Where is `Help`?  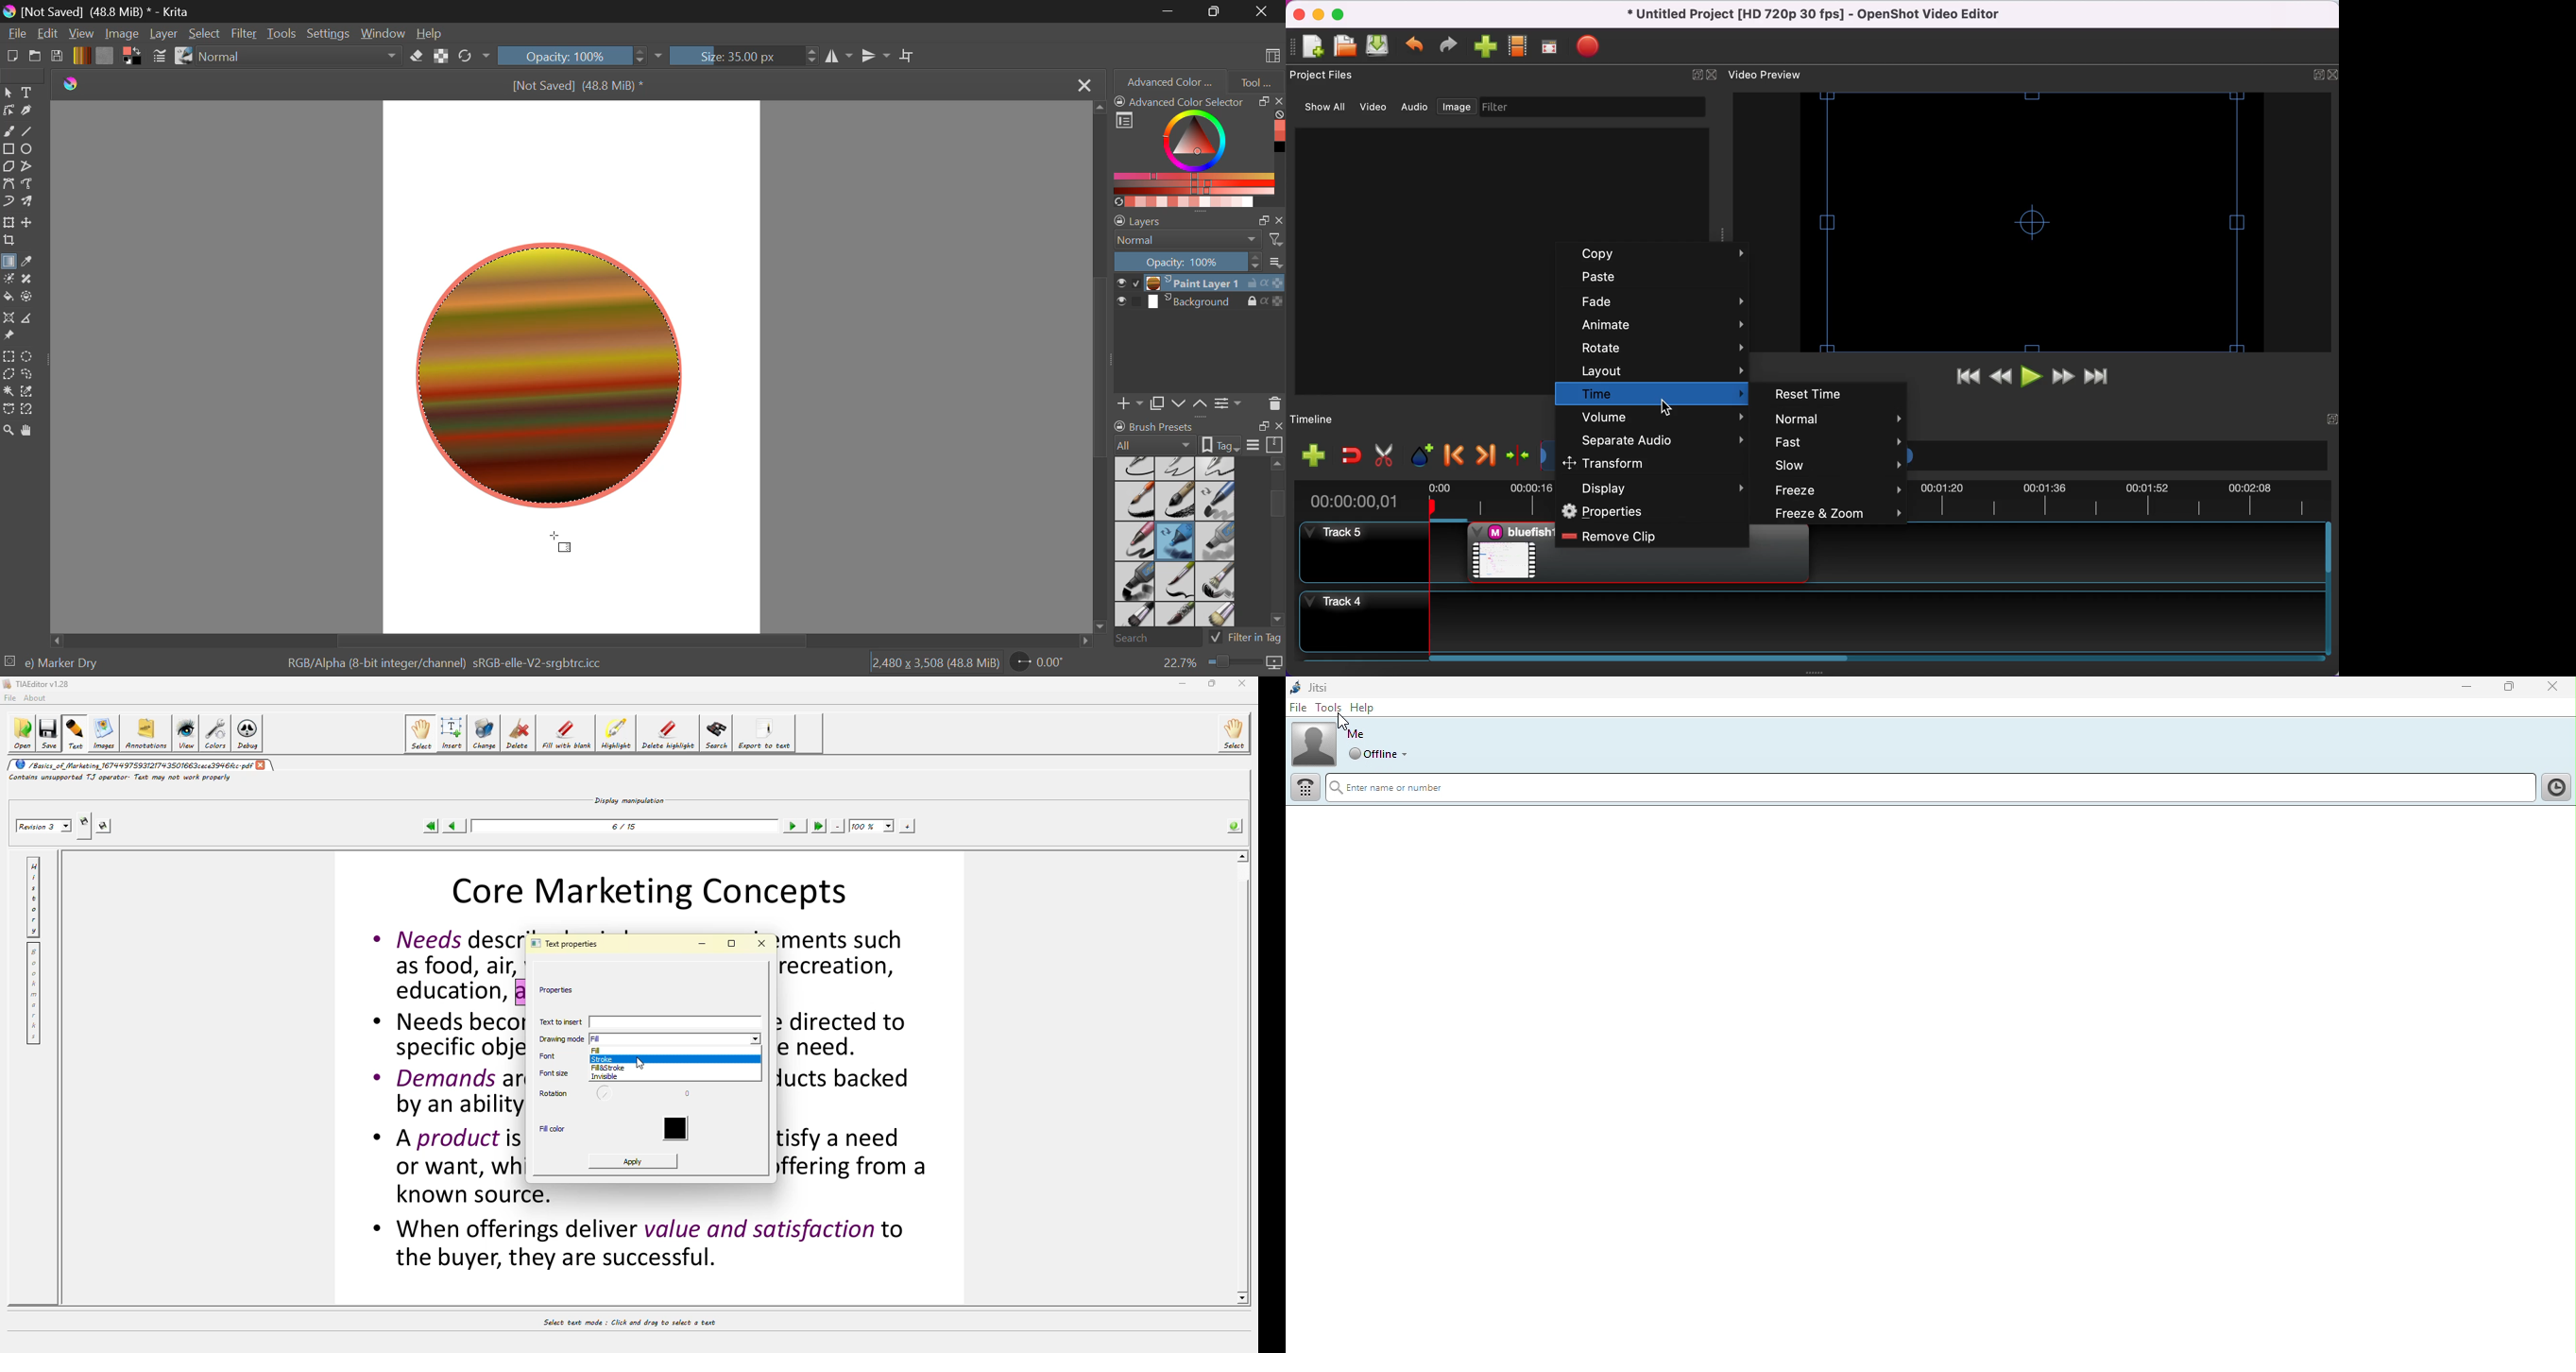 Help is located at coordinates (431, 35).